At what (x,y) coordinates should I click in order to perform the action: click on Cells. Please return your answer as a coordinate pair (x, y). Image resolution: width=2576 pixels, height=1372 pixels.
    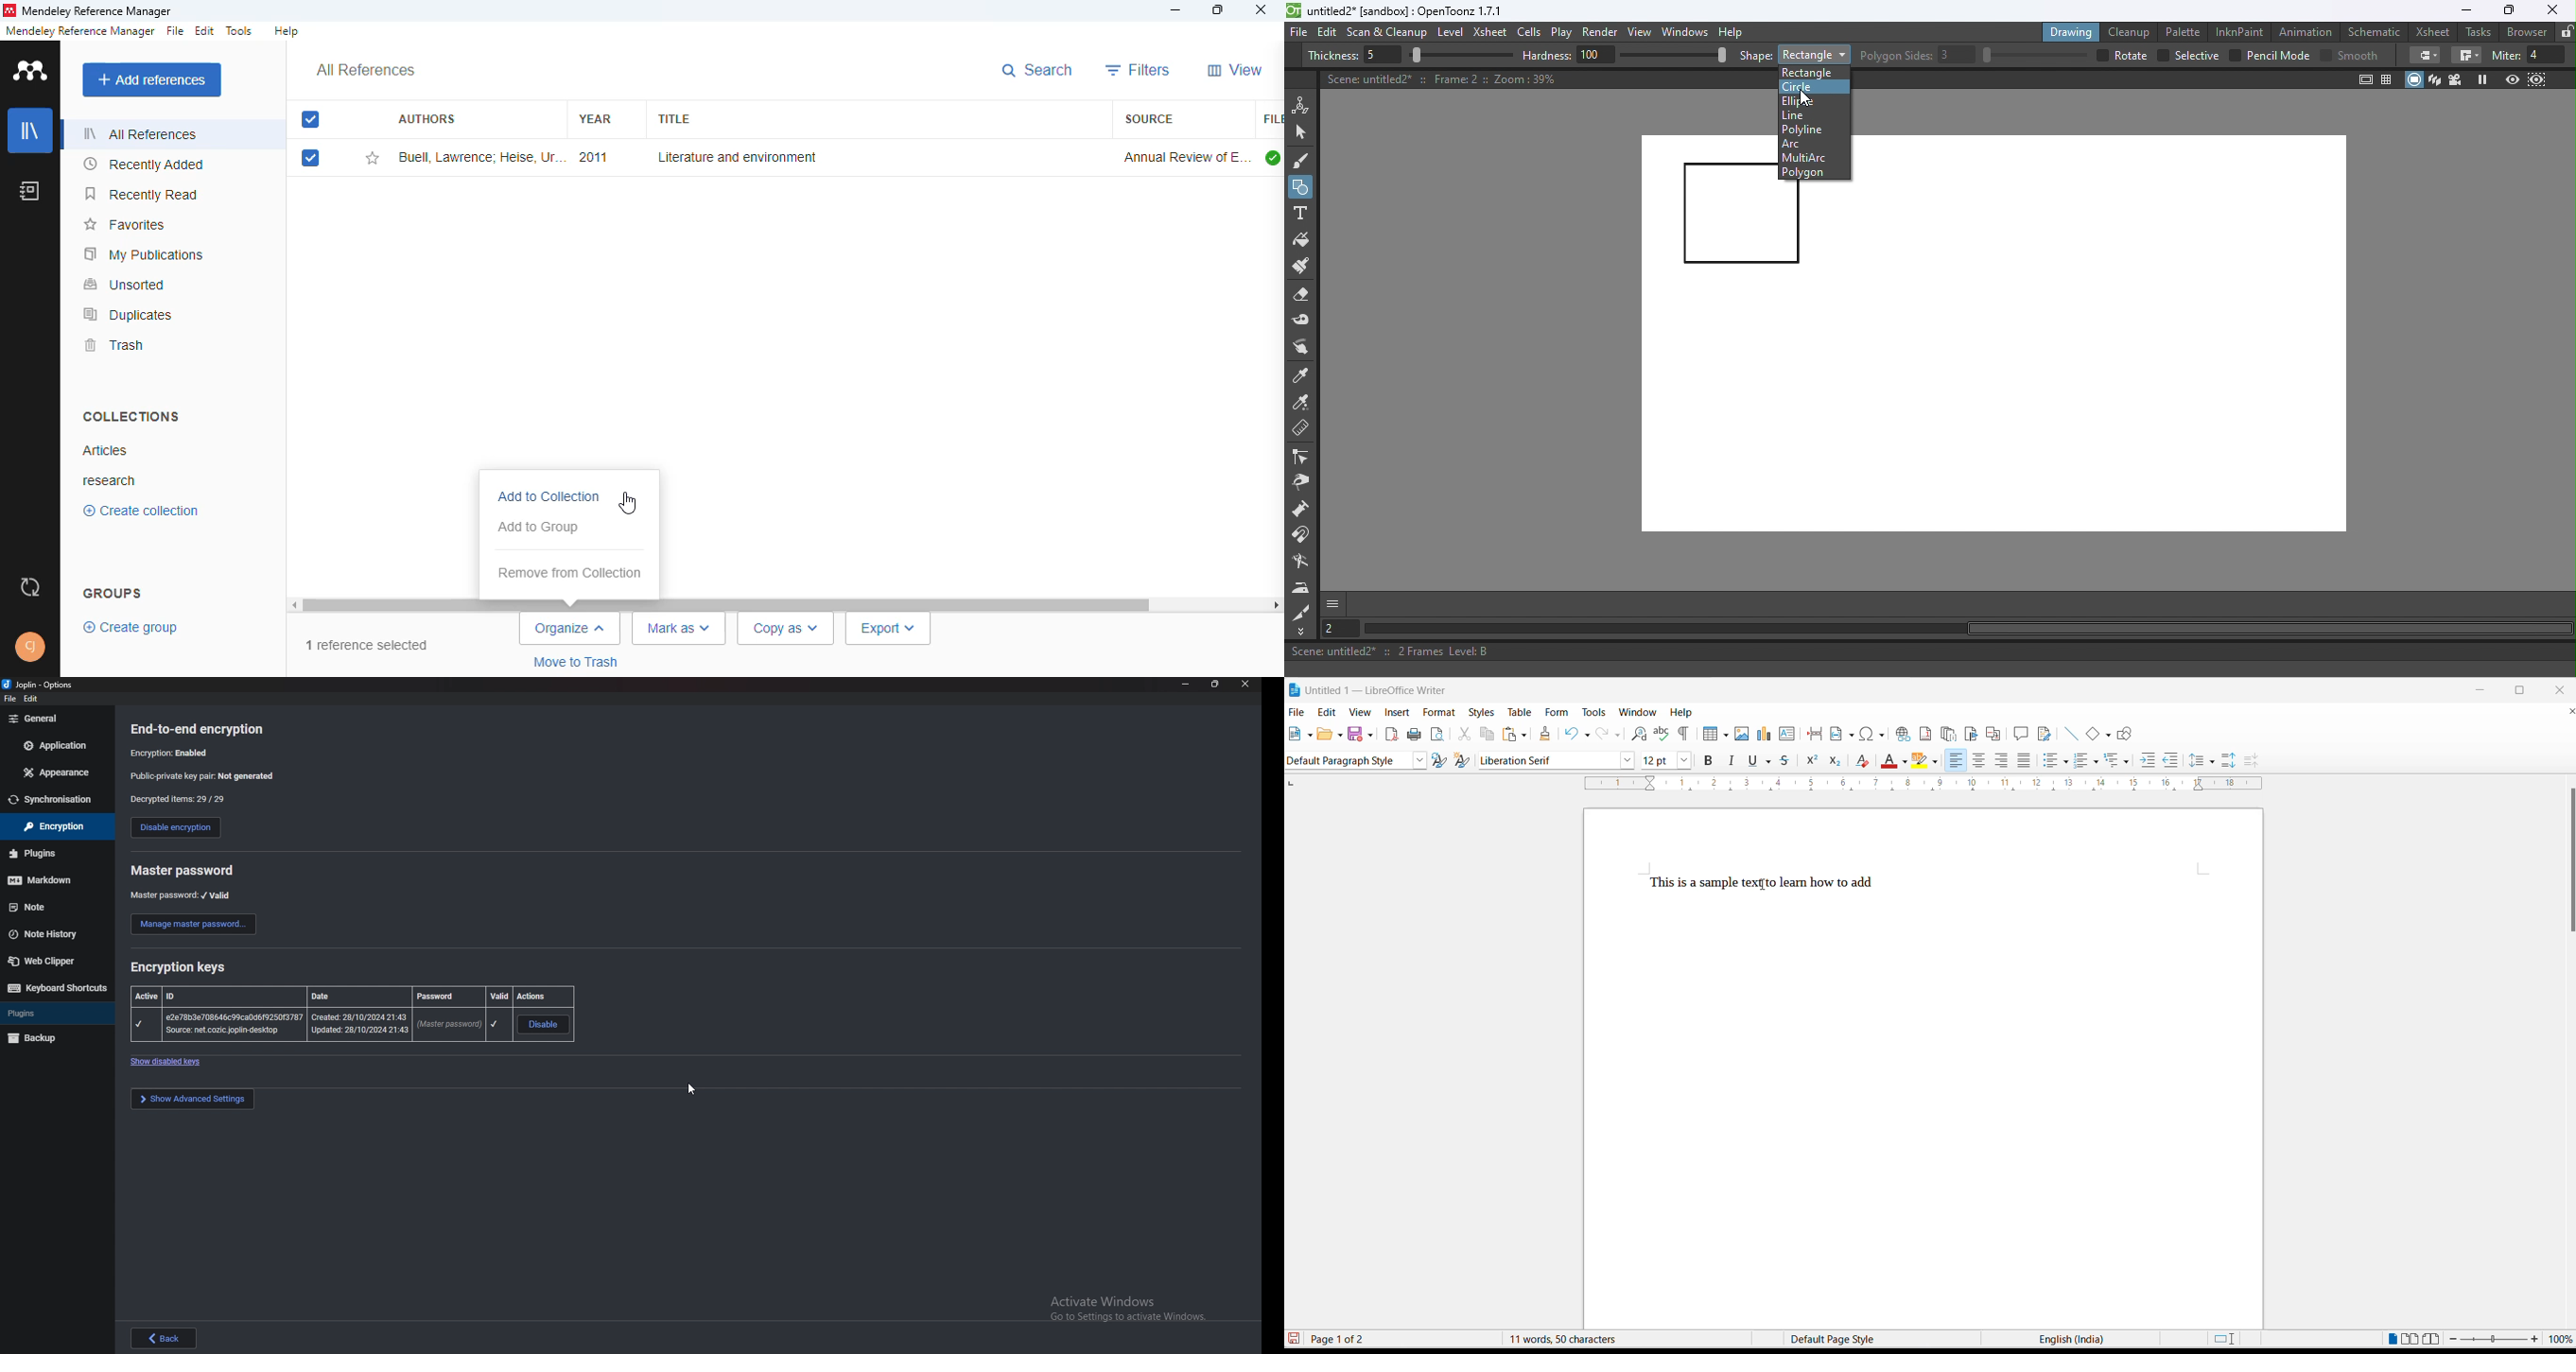
    Looking at the image, I should click on (1532, 33).